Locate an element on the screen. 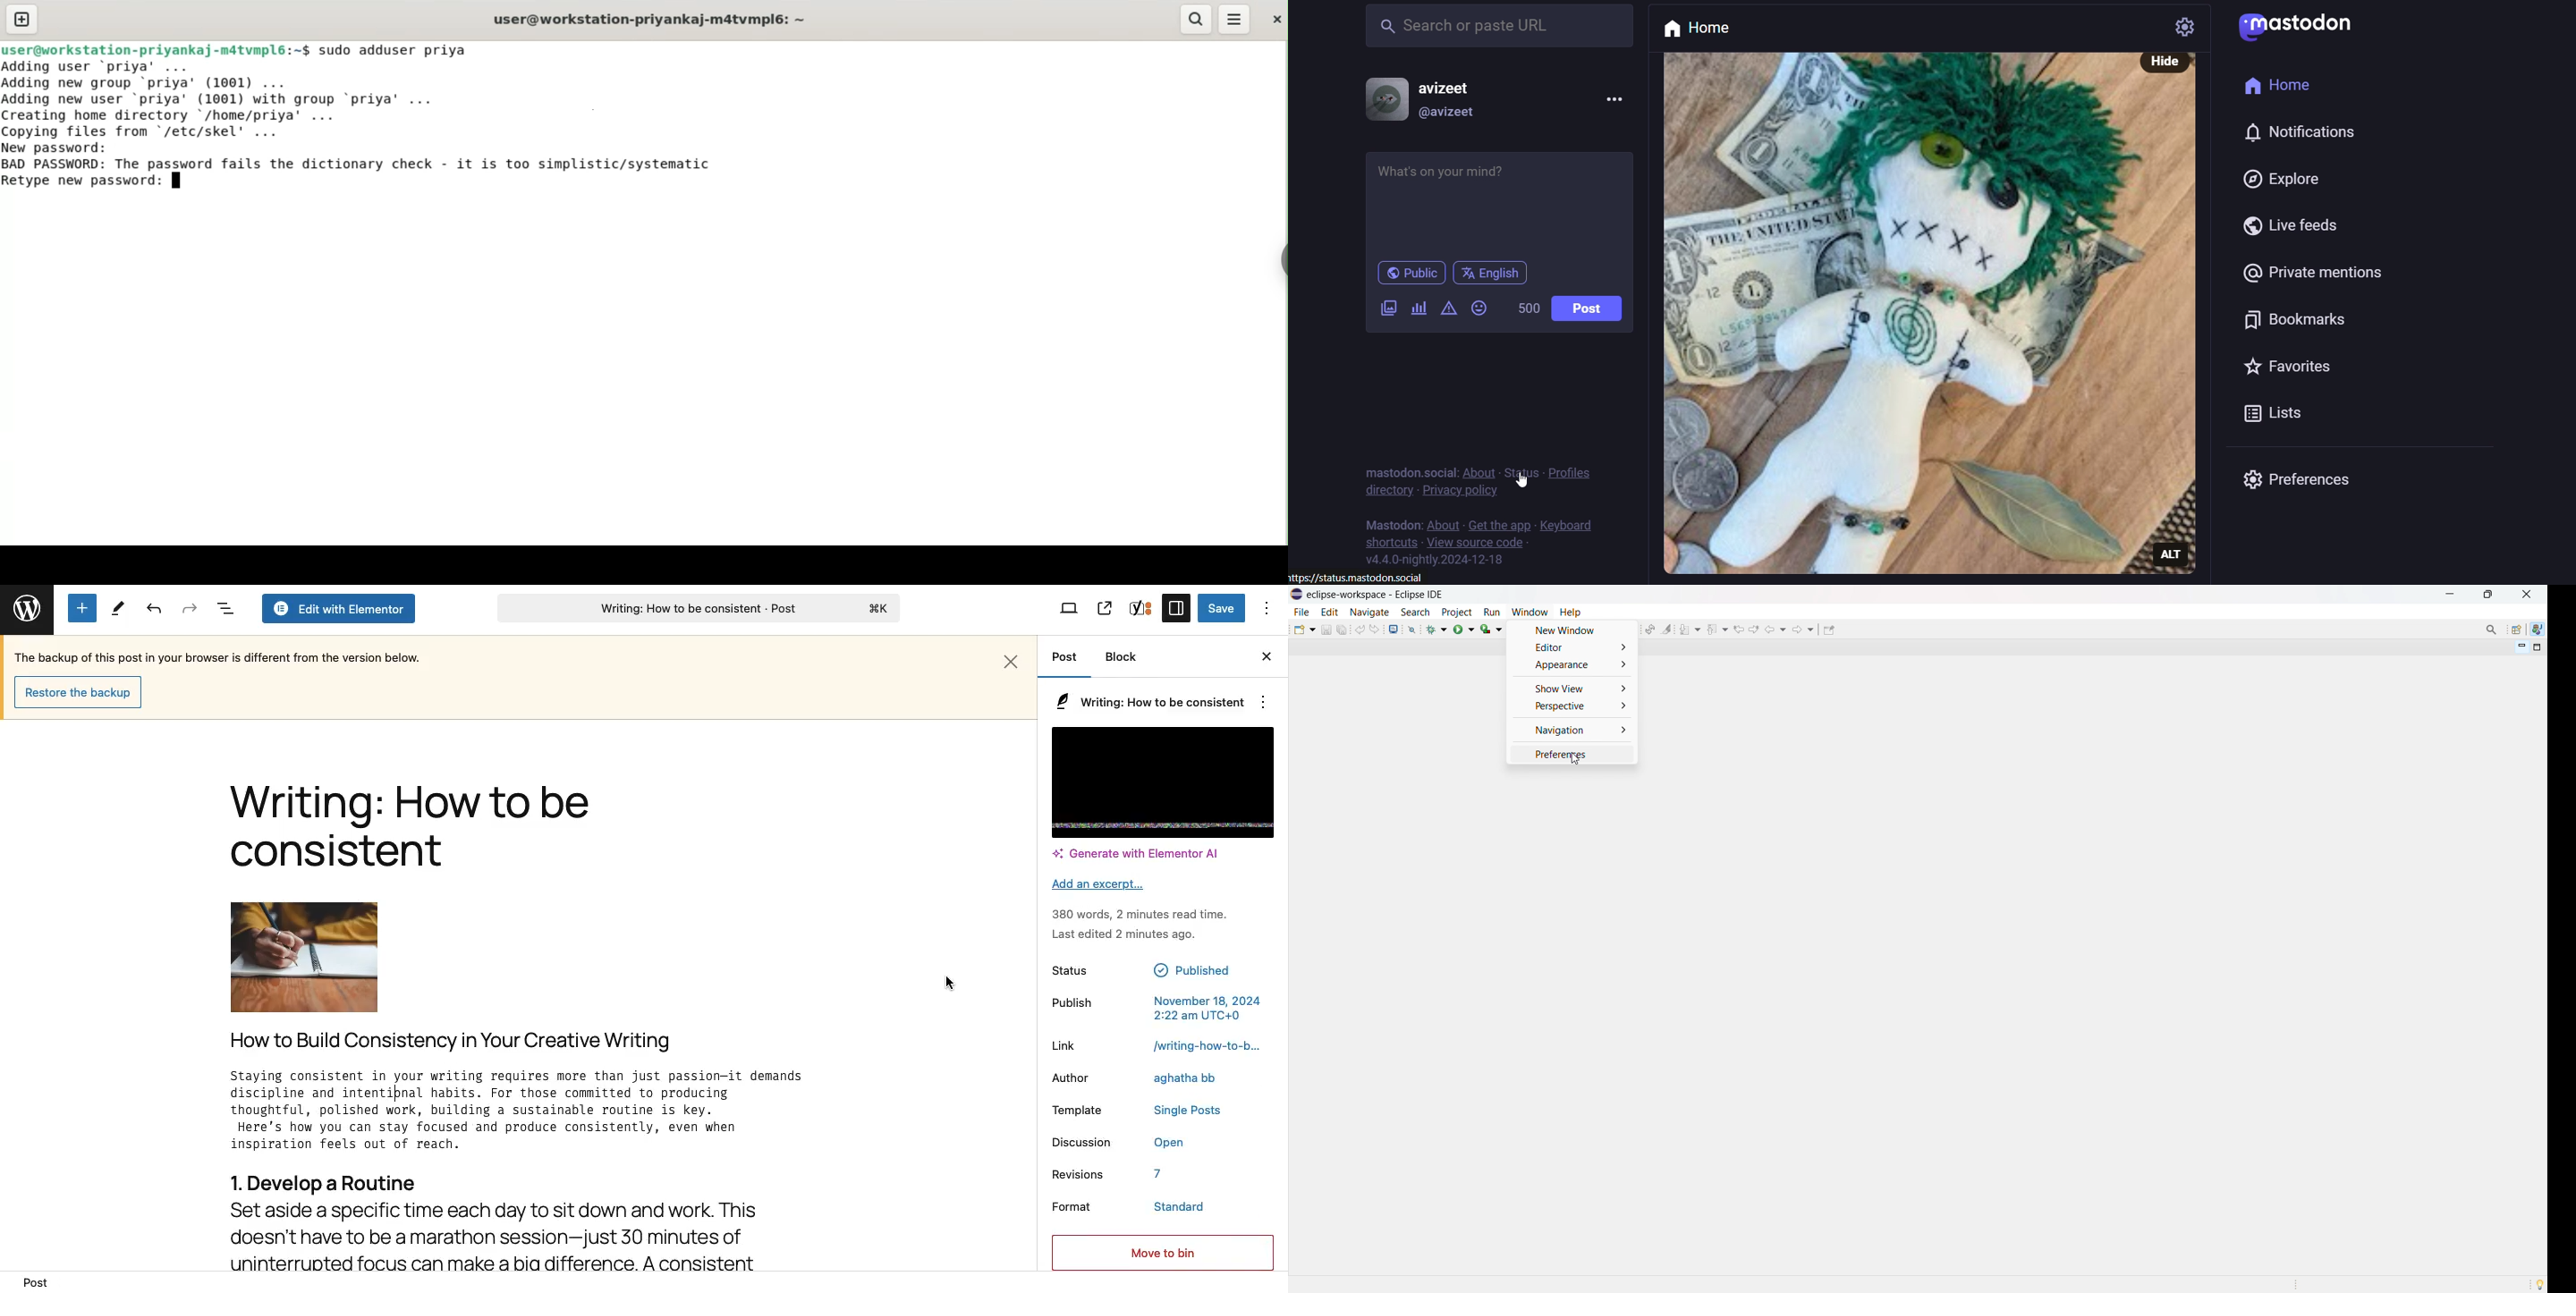 The height and width of the screenshot is (1316, 2576). profiles is located at coordinates (1576, 469).